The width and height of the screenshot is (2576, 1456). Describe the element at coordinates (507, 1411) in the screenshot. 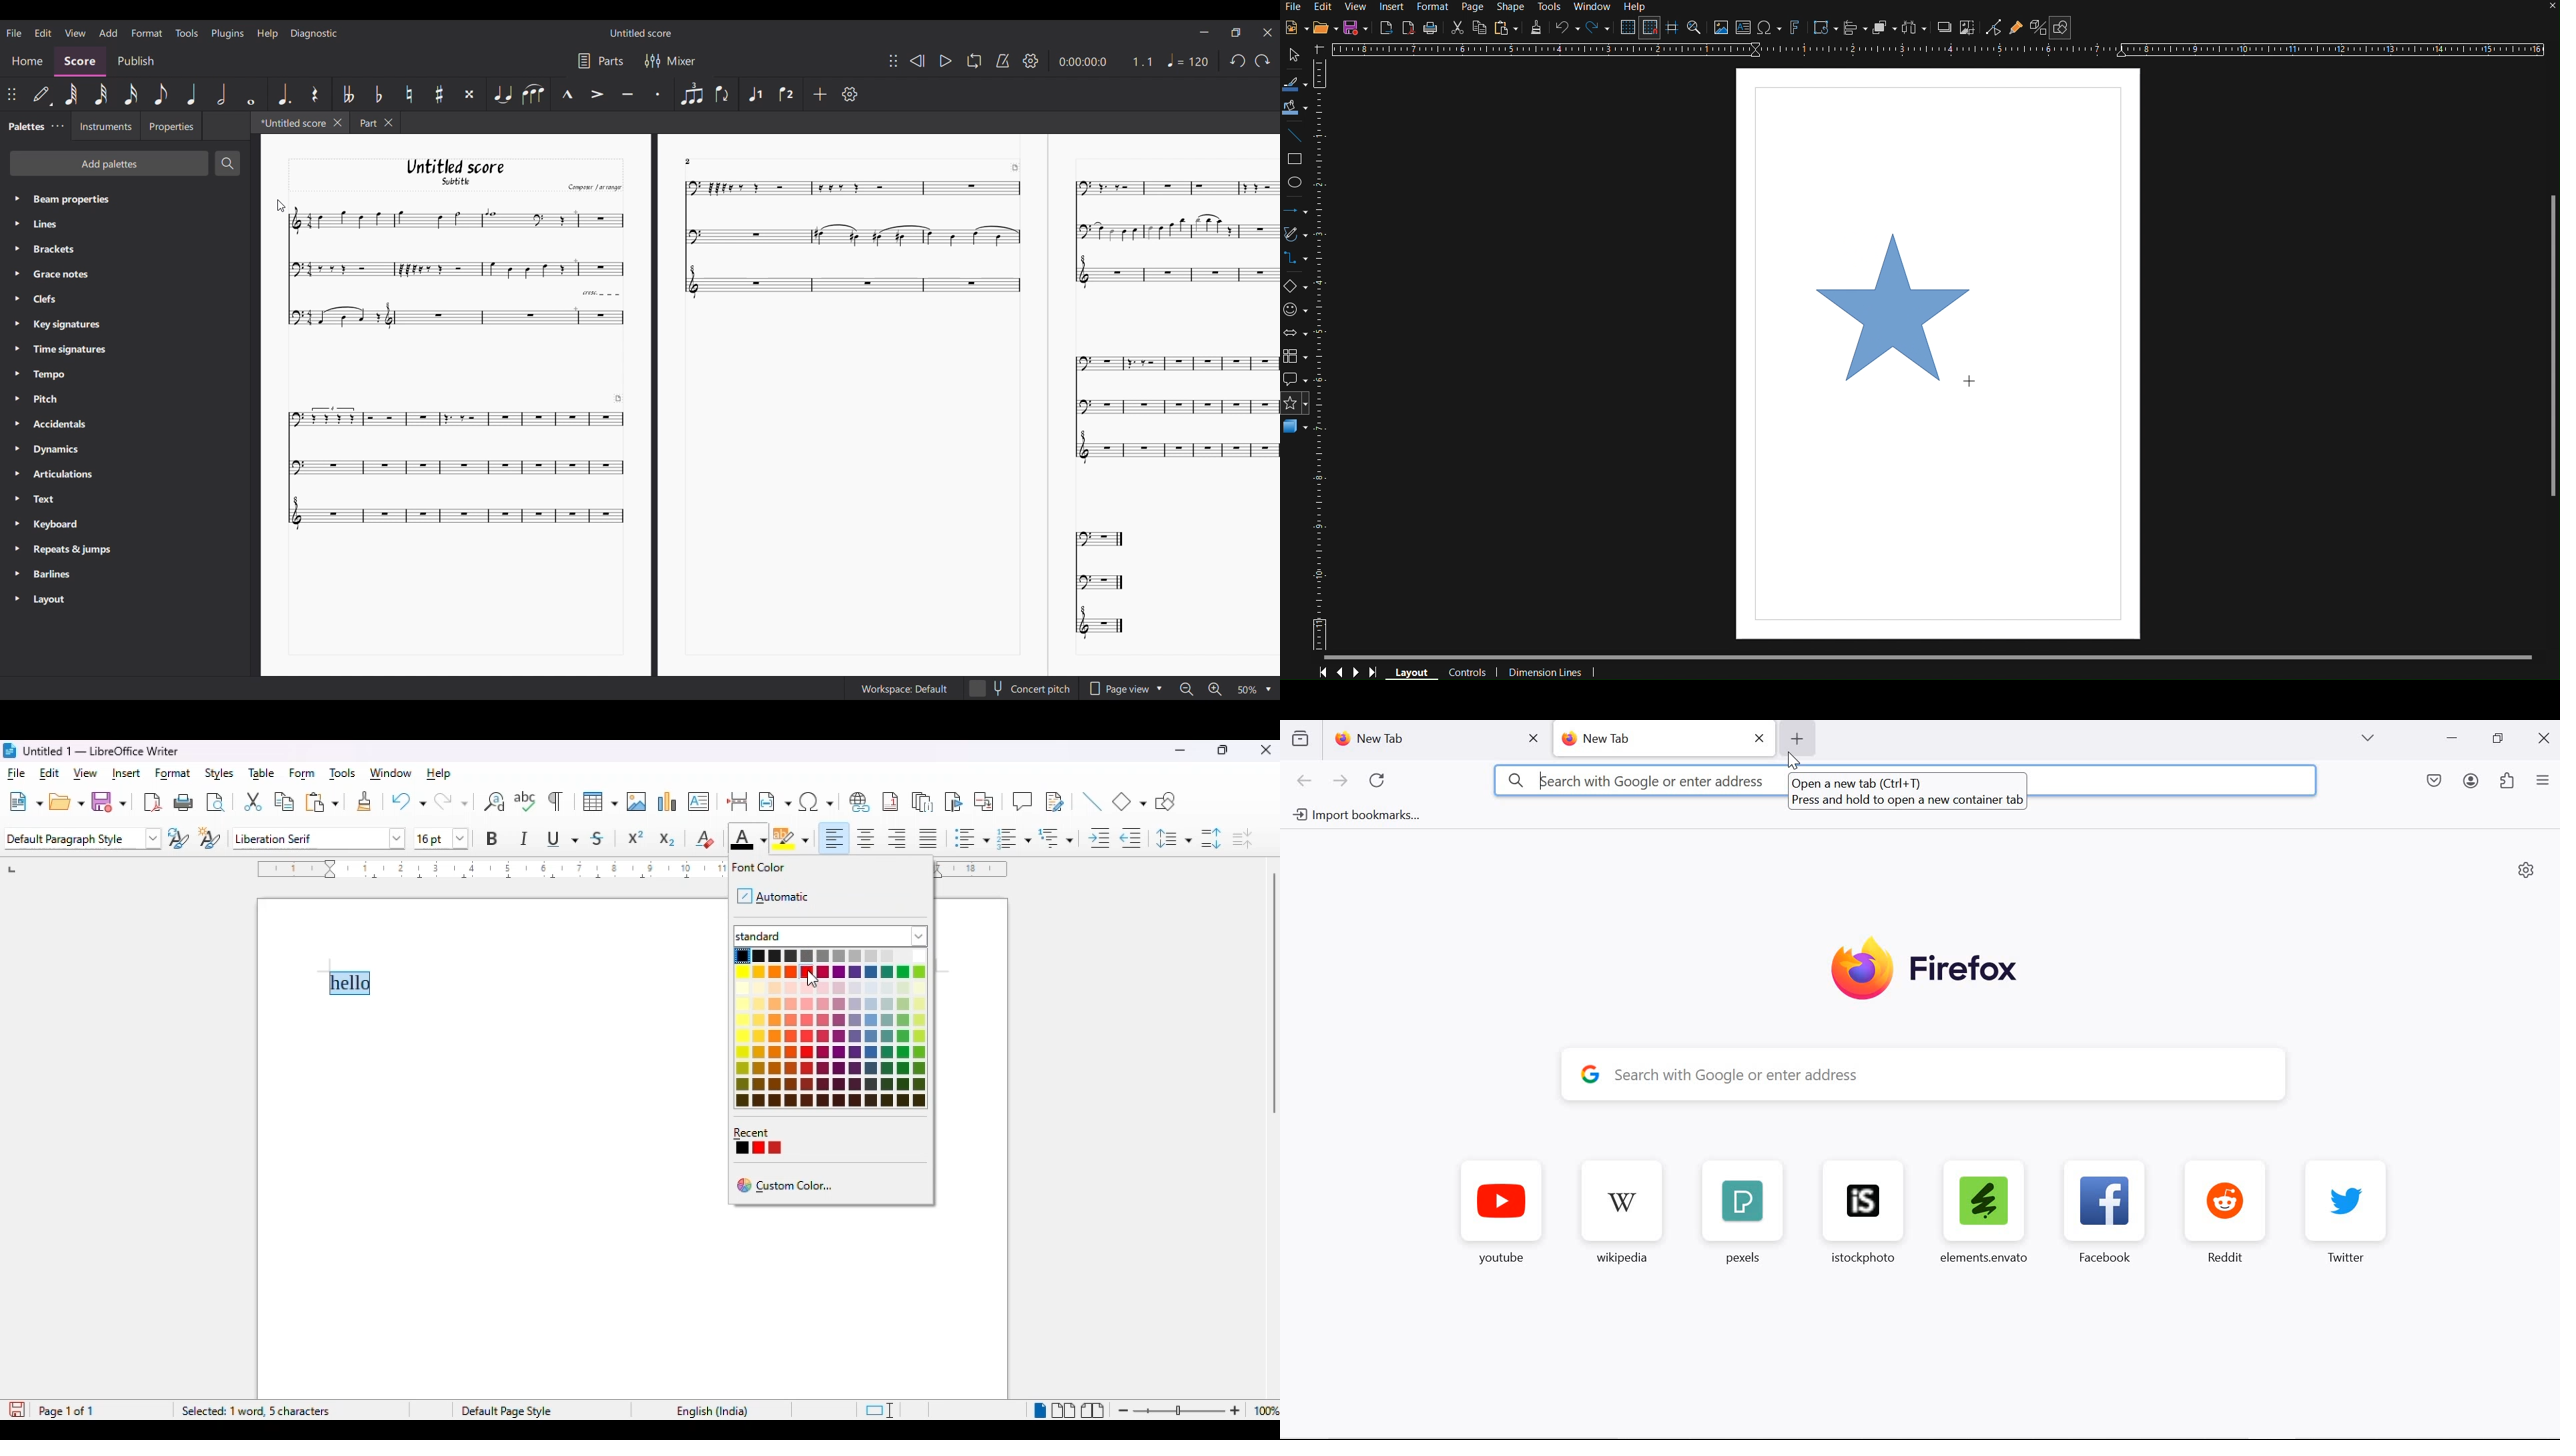

I see `page style` at that location.